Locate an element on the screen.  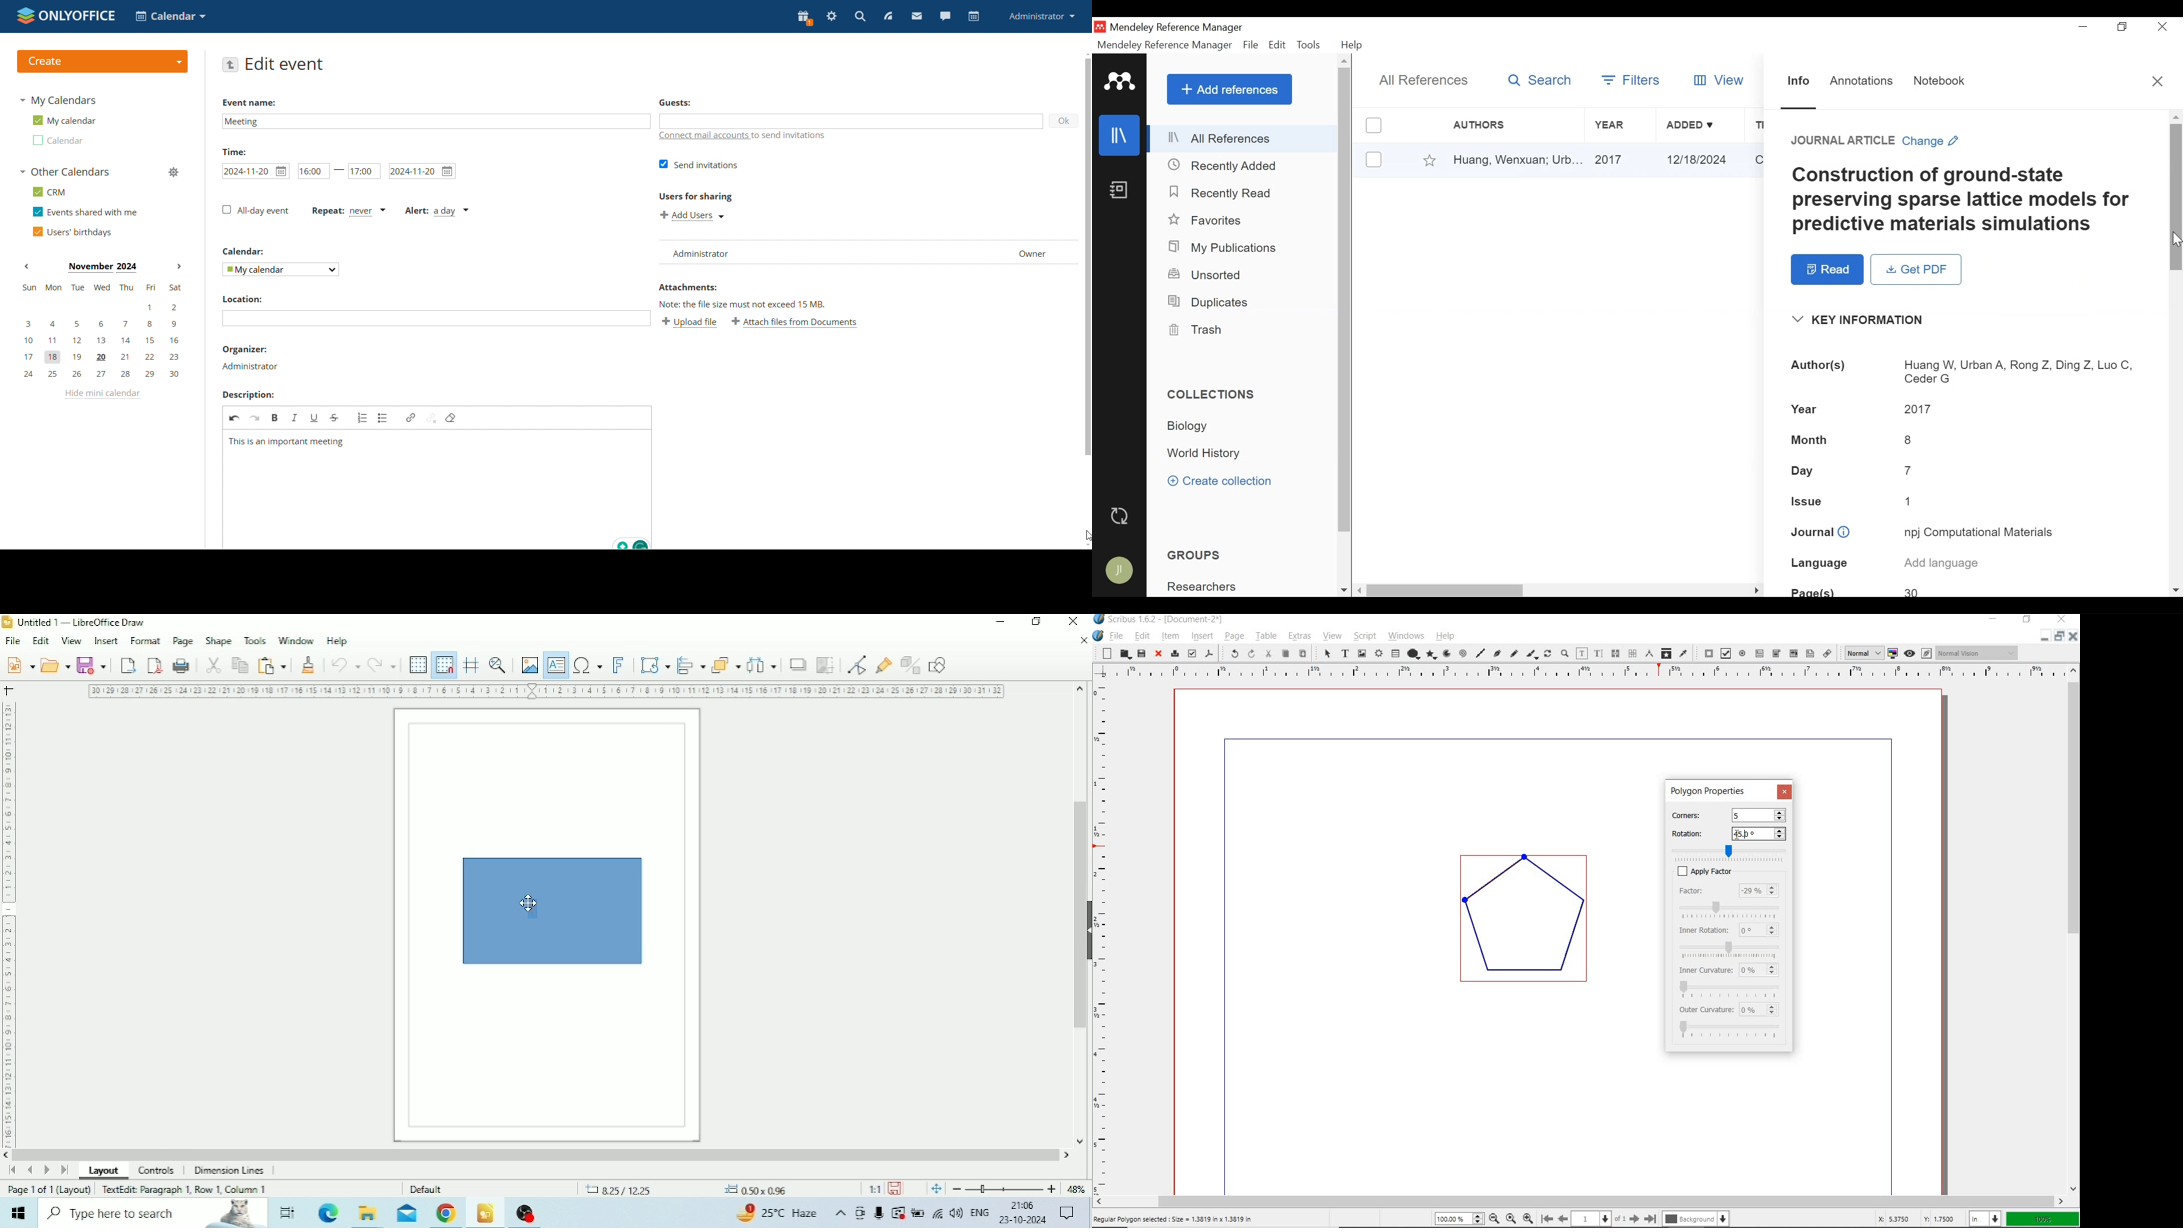
Filters is located at coordinates (1632, 78).